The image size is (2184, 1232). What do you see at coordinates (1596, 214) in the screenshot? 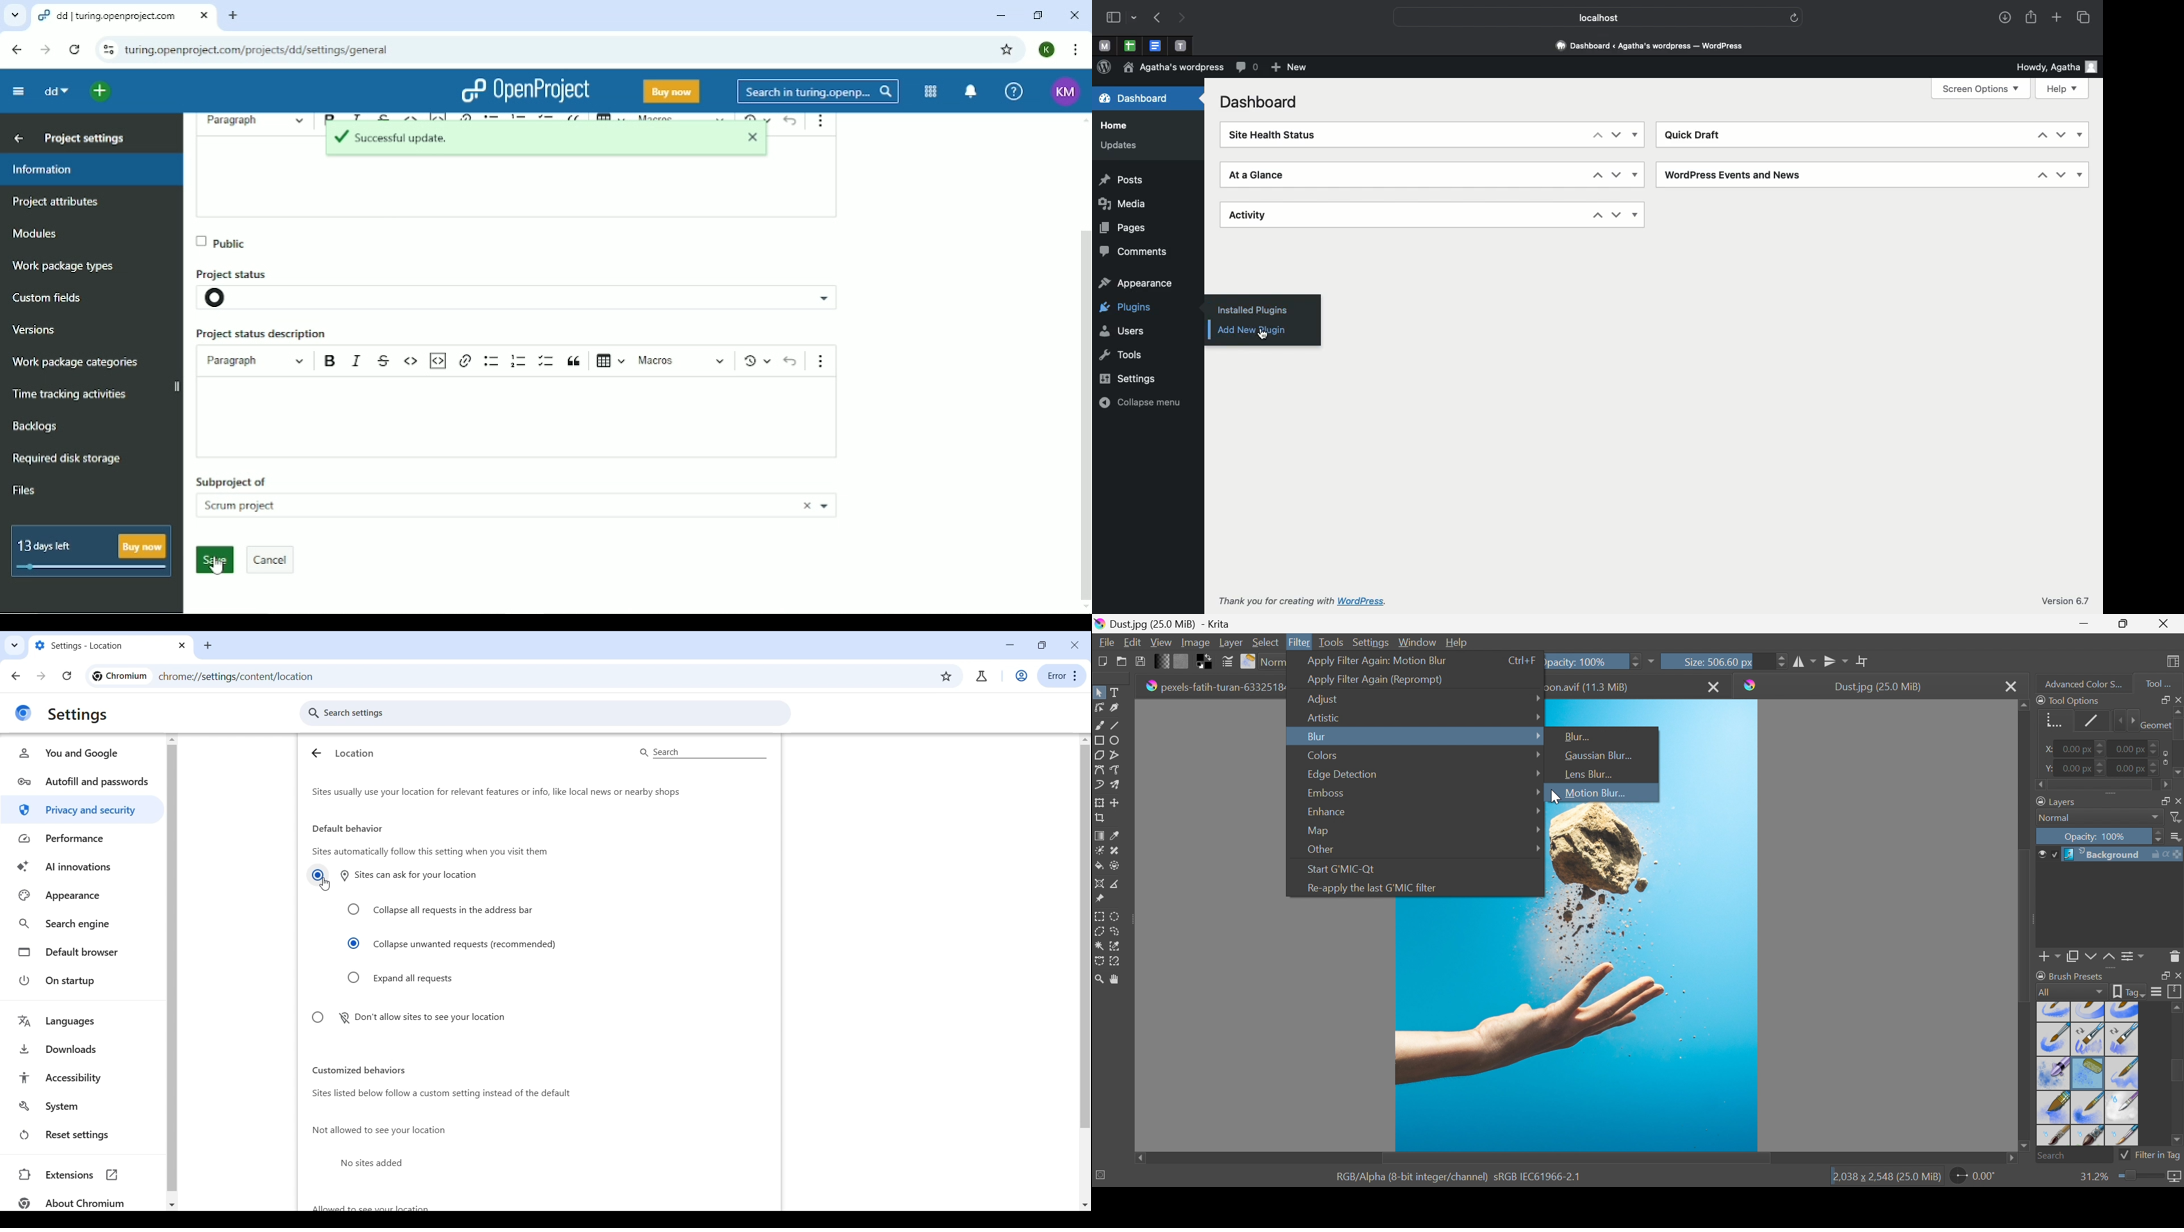
I see `Up` at bounding box center [1596, 214].